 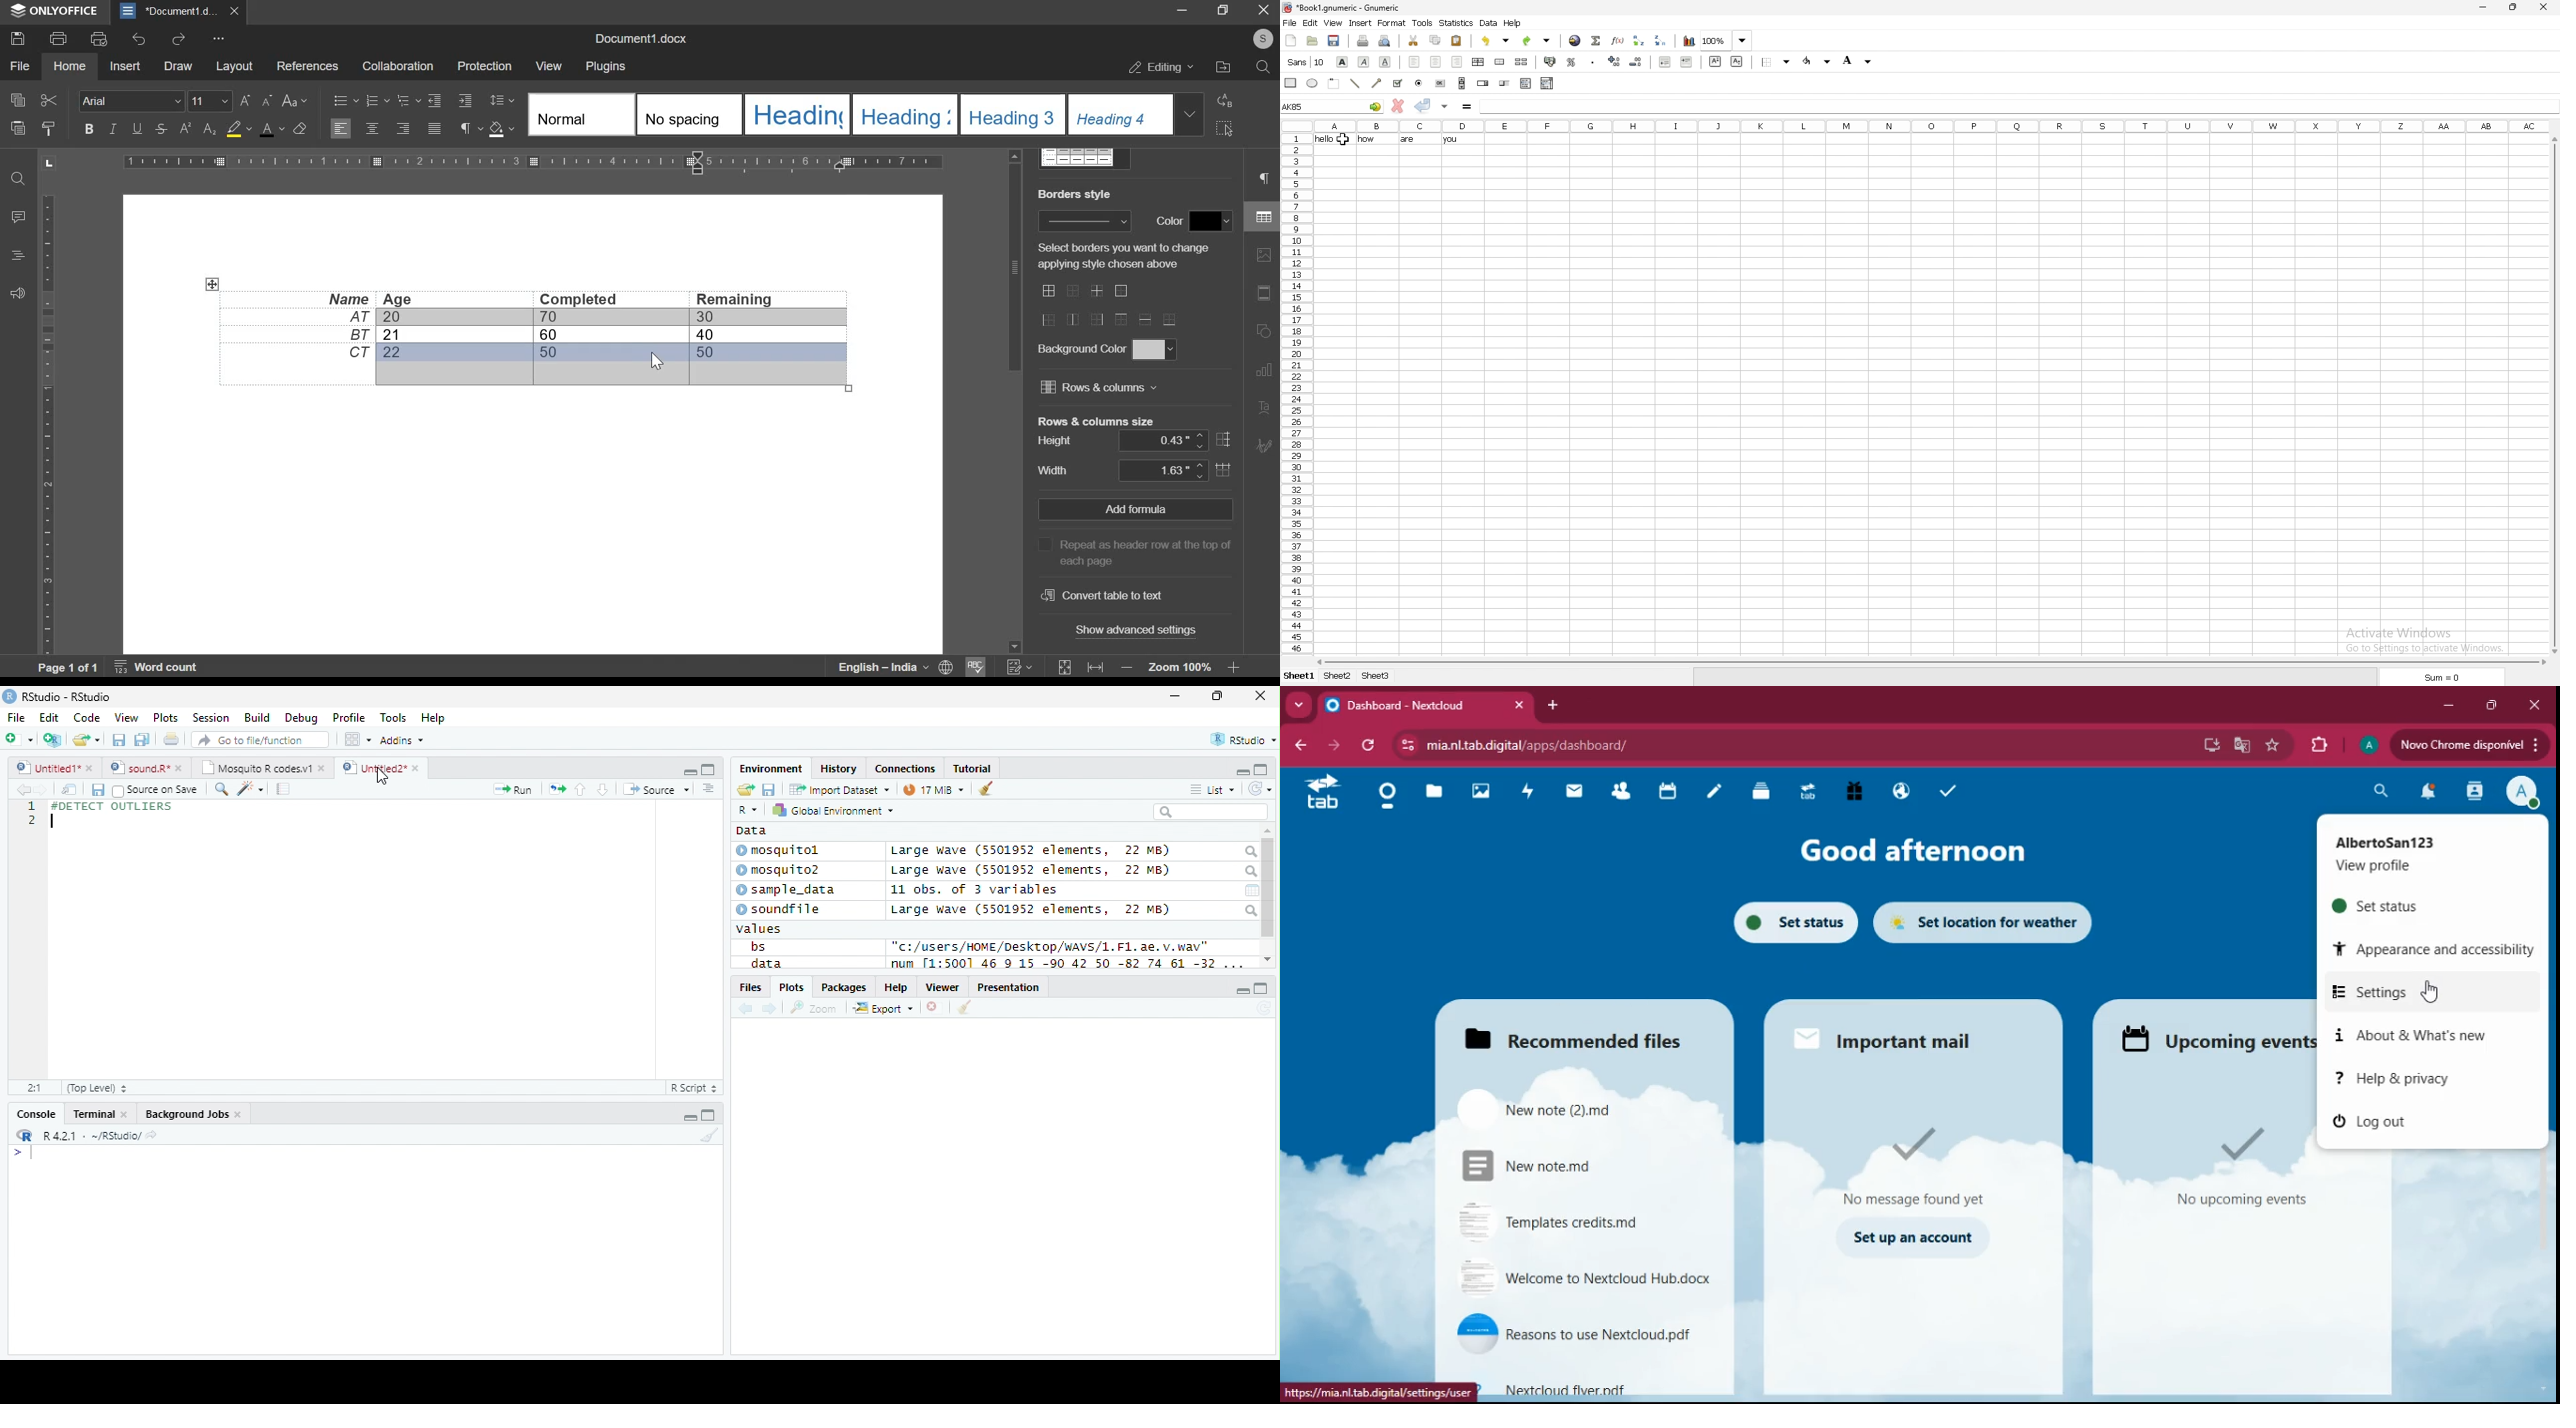 I want to click on files, so click(x=1434, y=794).